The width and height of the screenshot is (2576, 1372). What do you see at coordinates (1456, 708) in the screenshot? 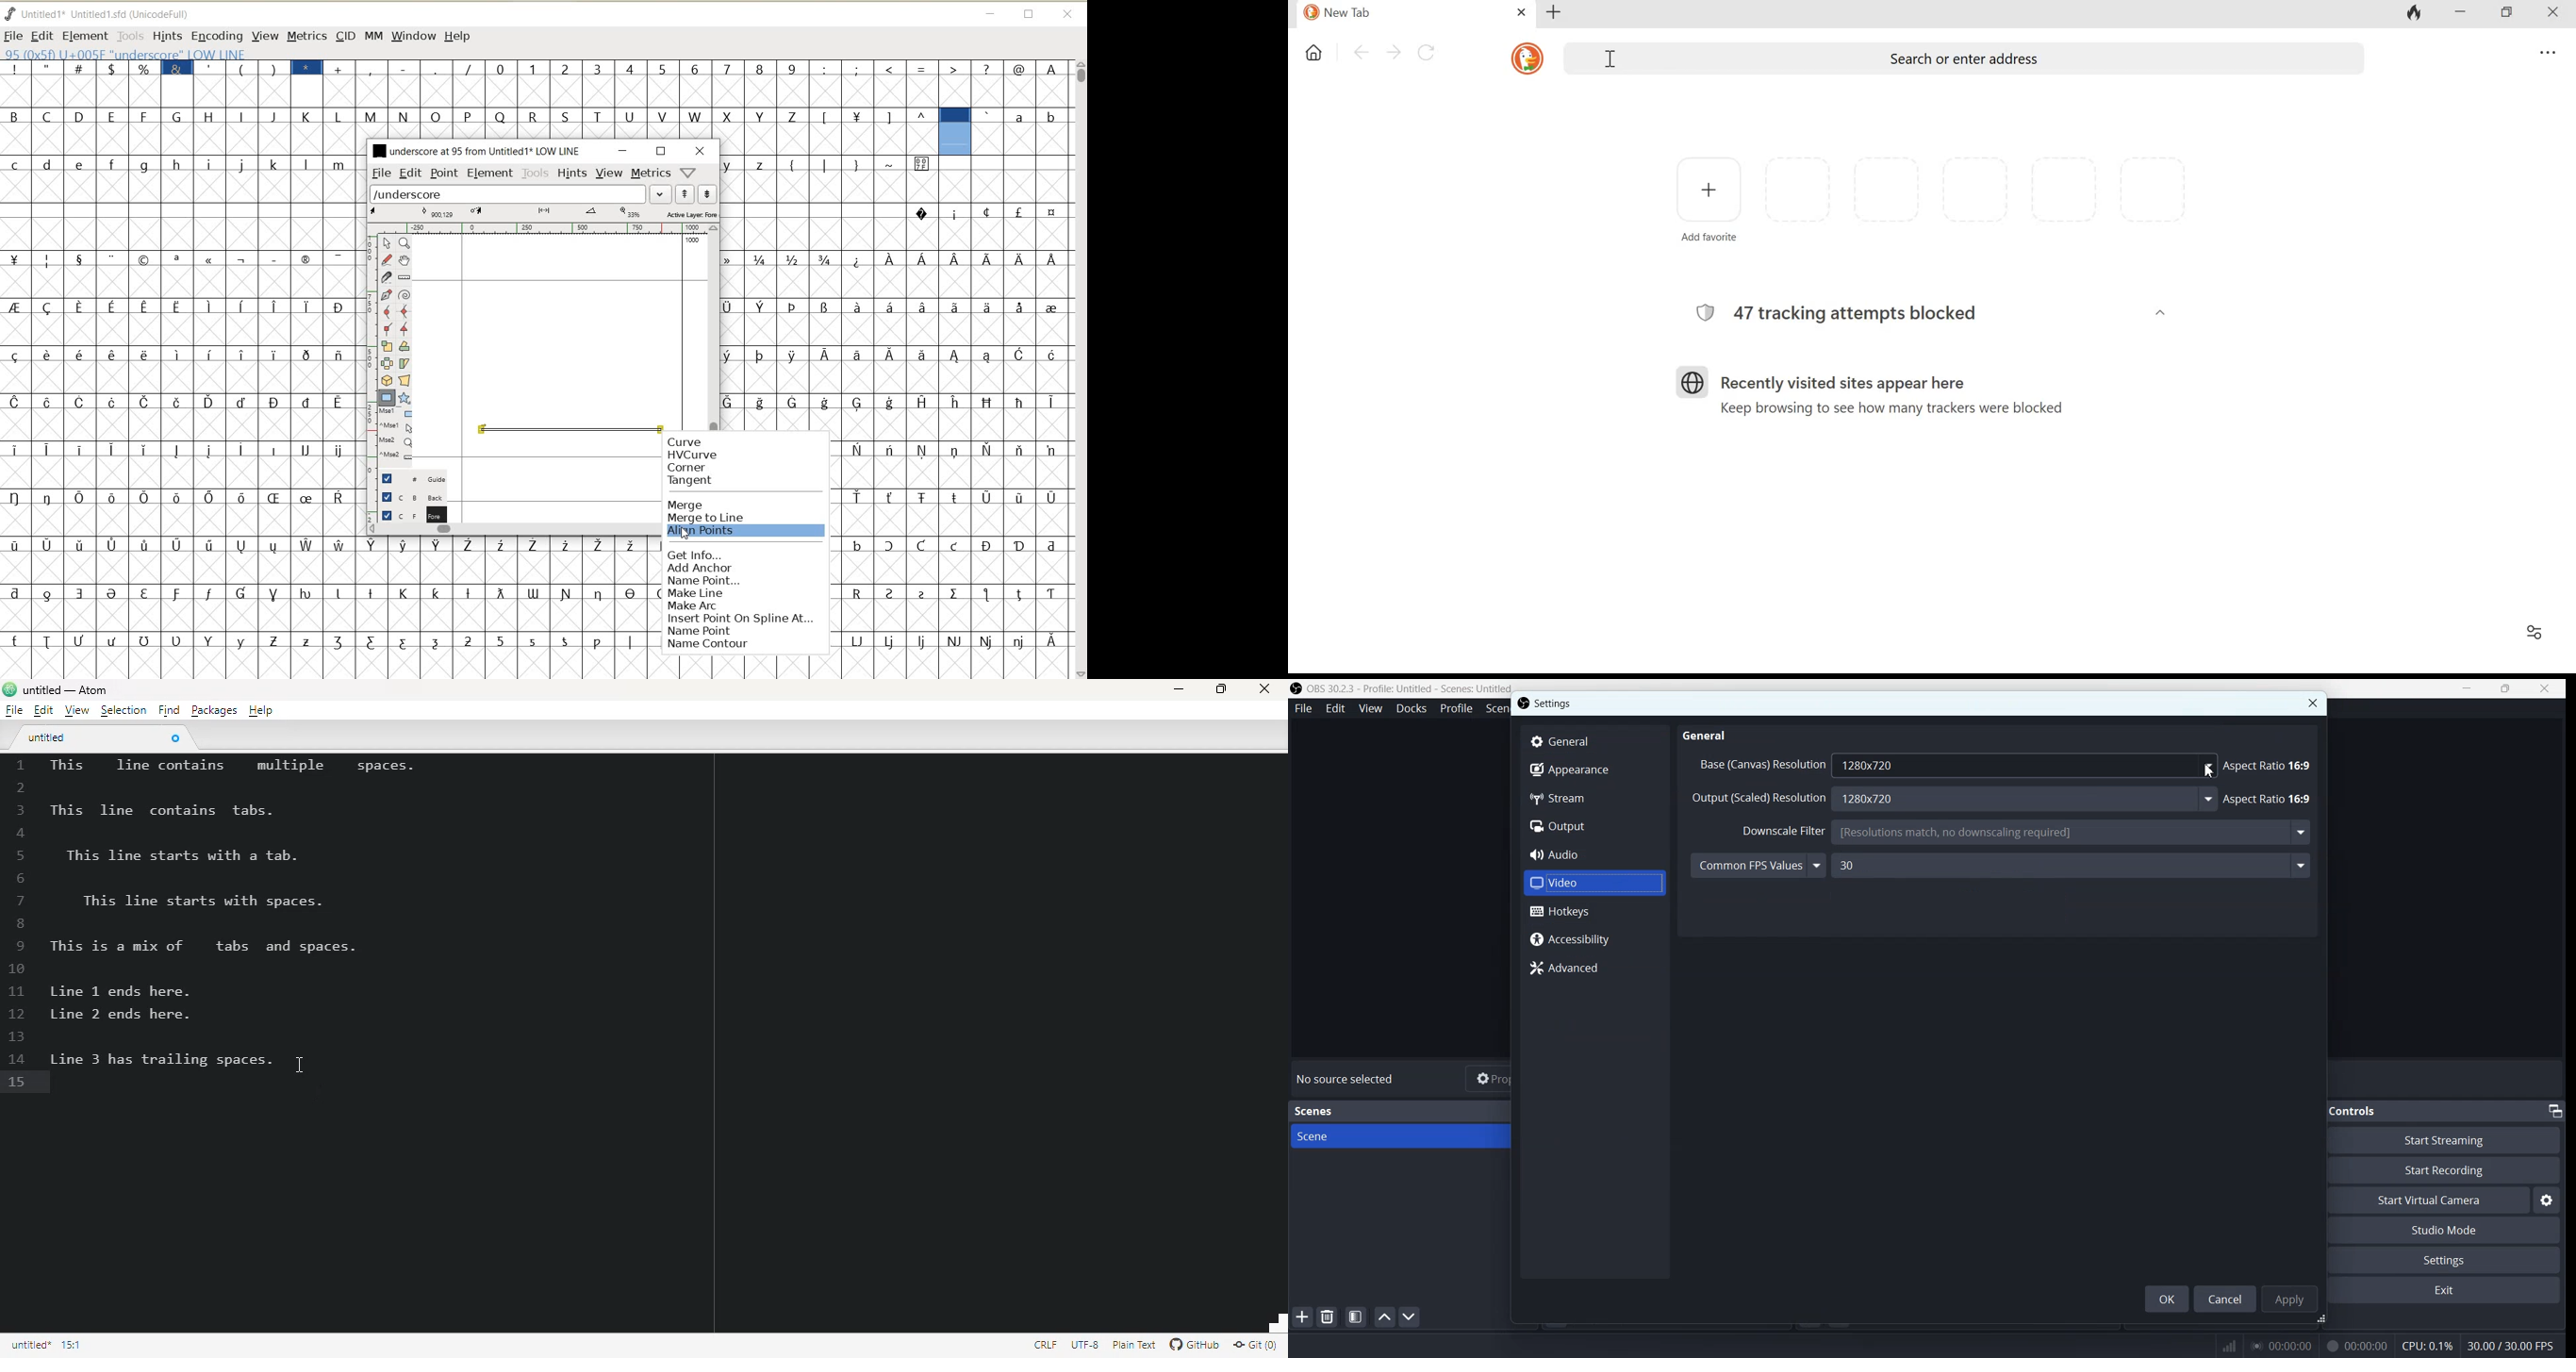
I see `Profile` at bounding box center [1456, 708].